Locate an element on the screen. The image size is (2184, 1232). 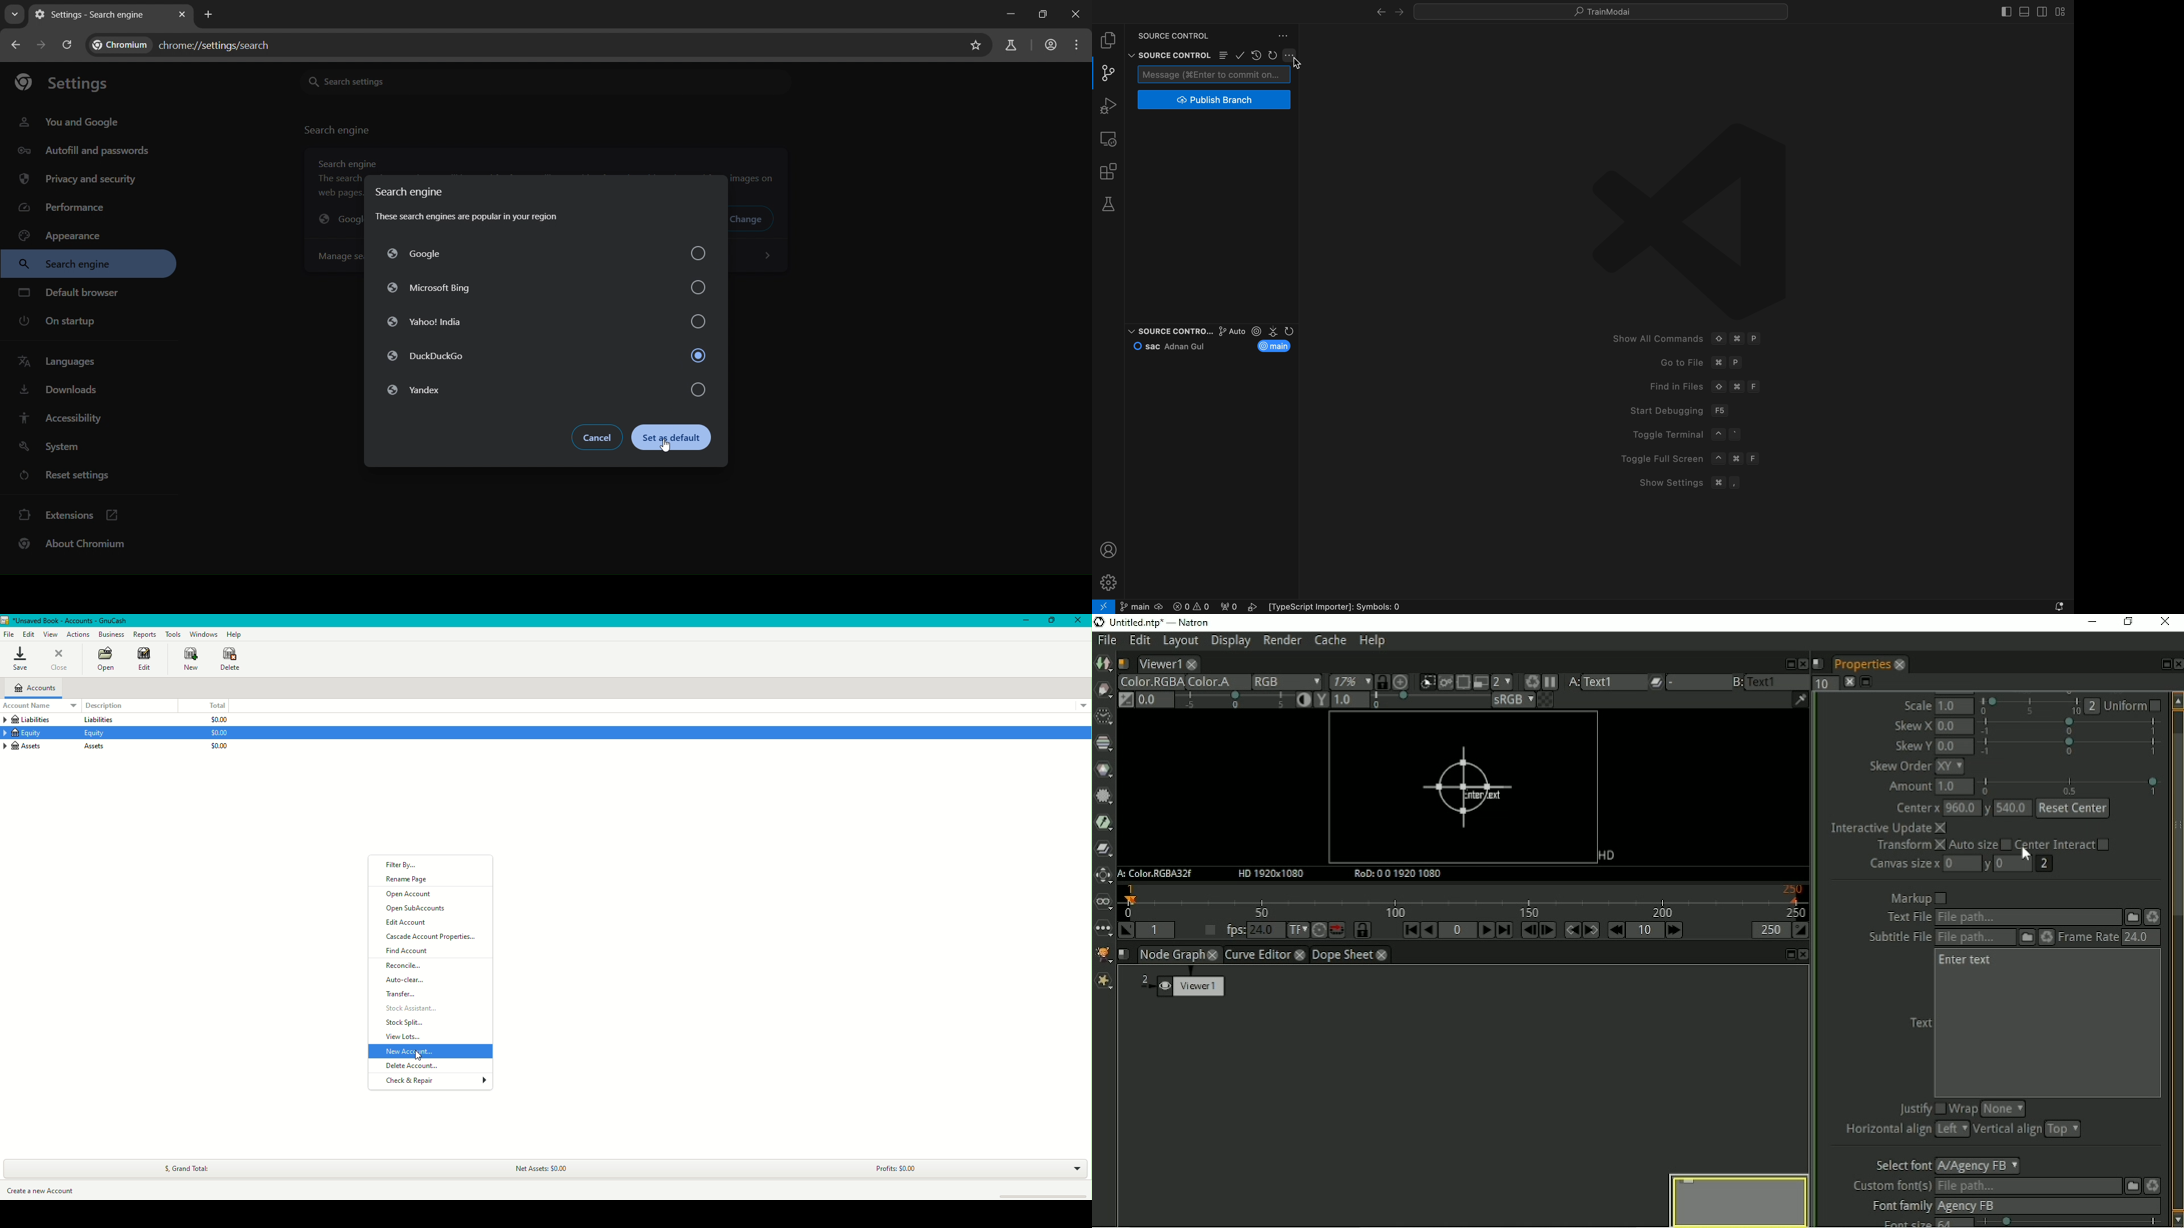
subtitle file is located at coordinates (1900, 938).